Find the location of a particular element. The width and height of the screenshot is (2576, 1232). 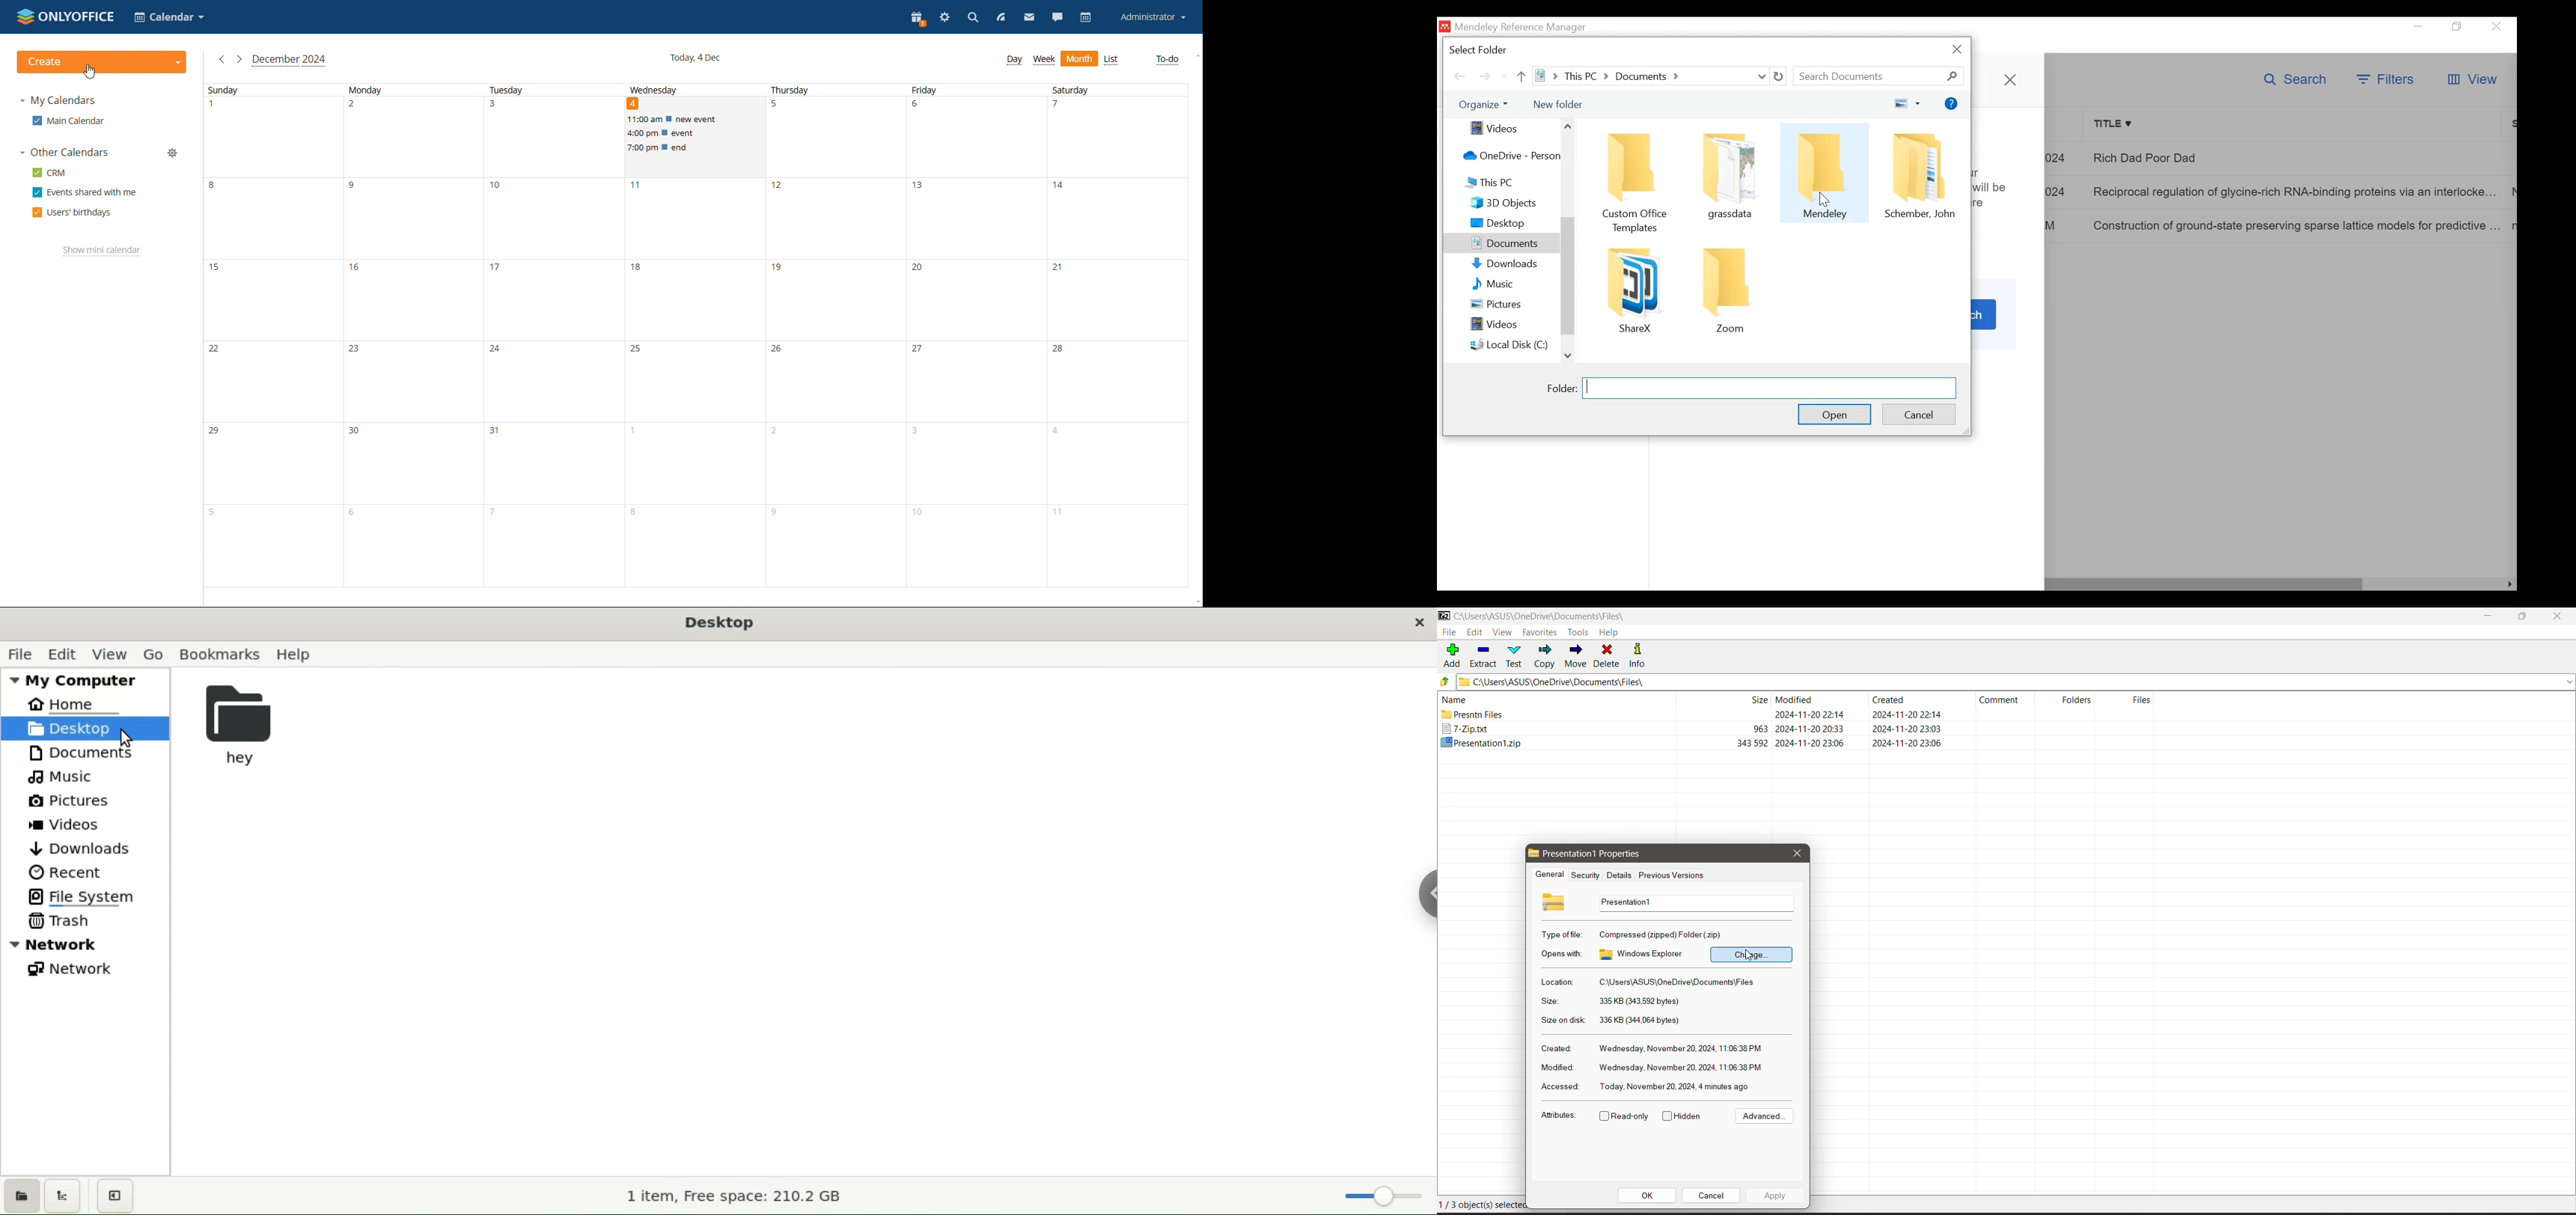

Mendeley Reference Manager is located at coordinates (1526, 28).